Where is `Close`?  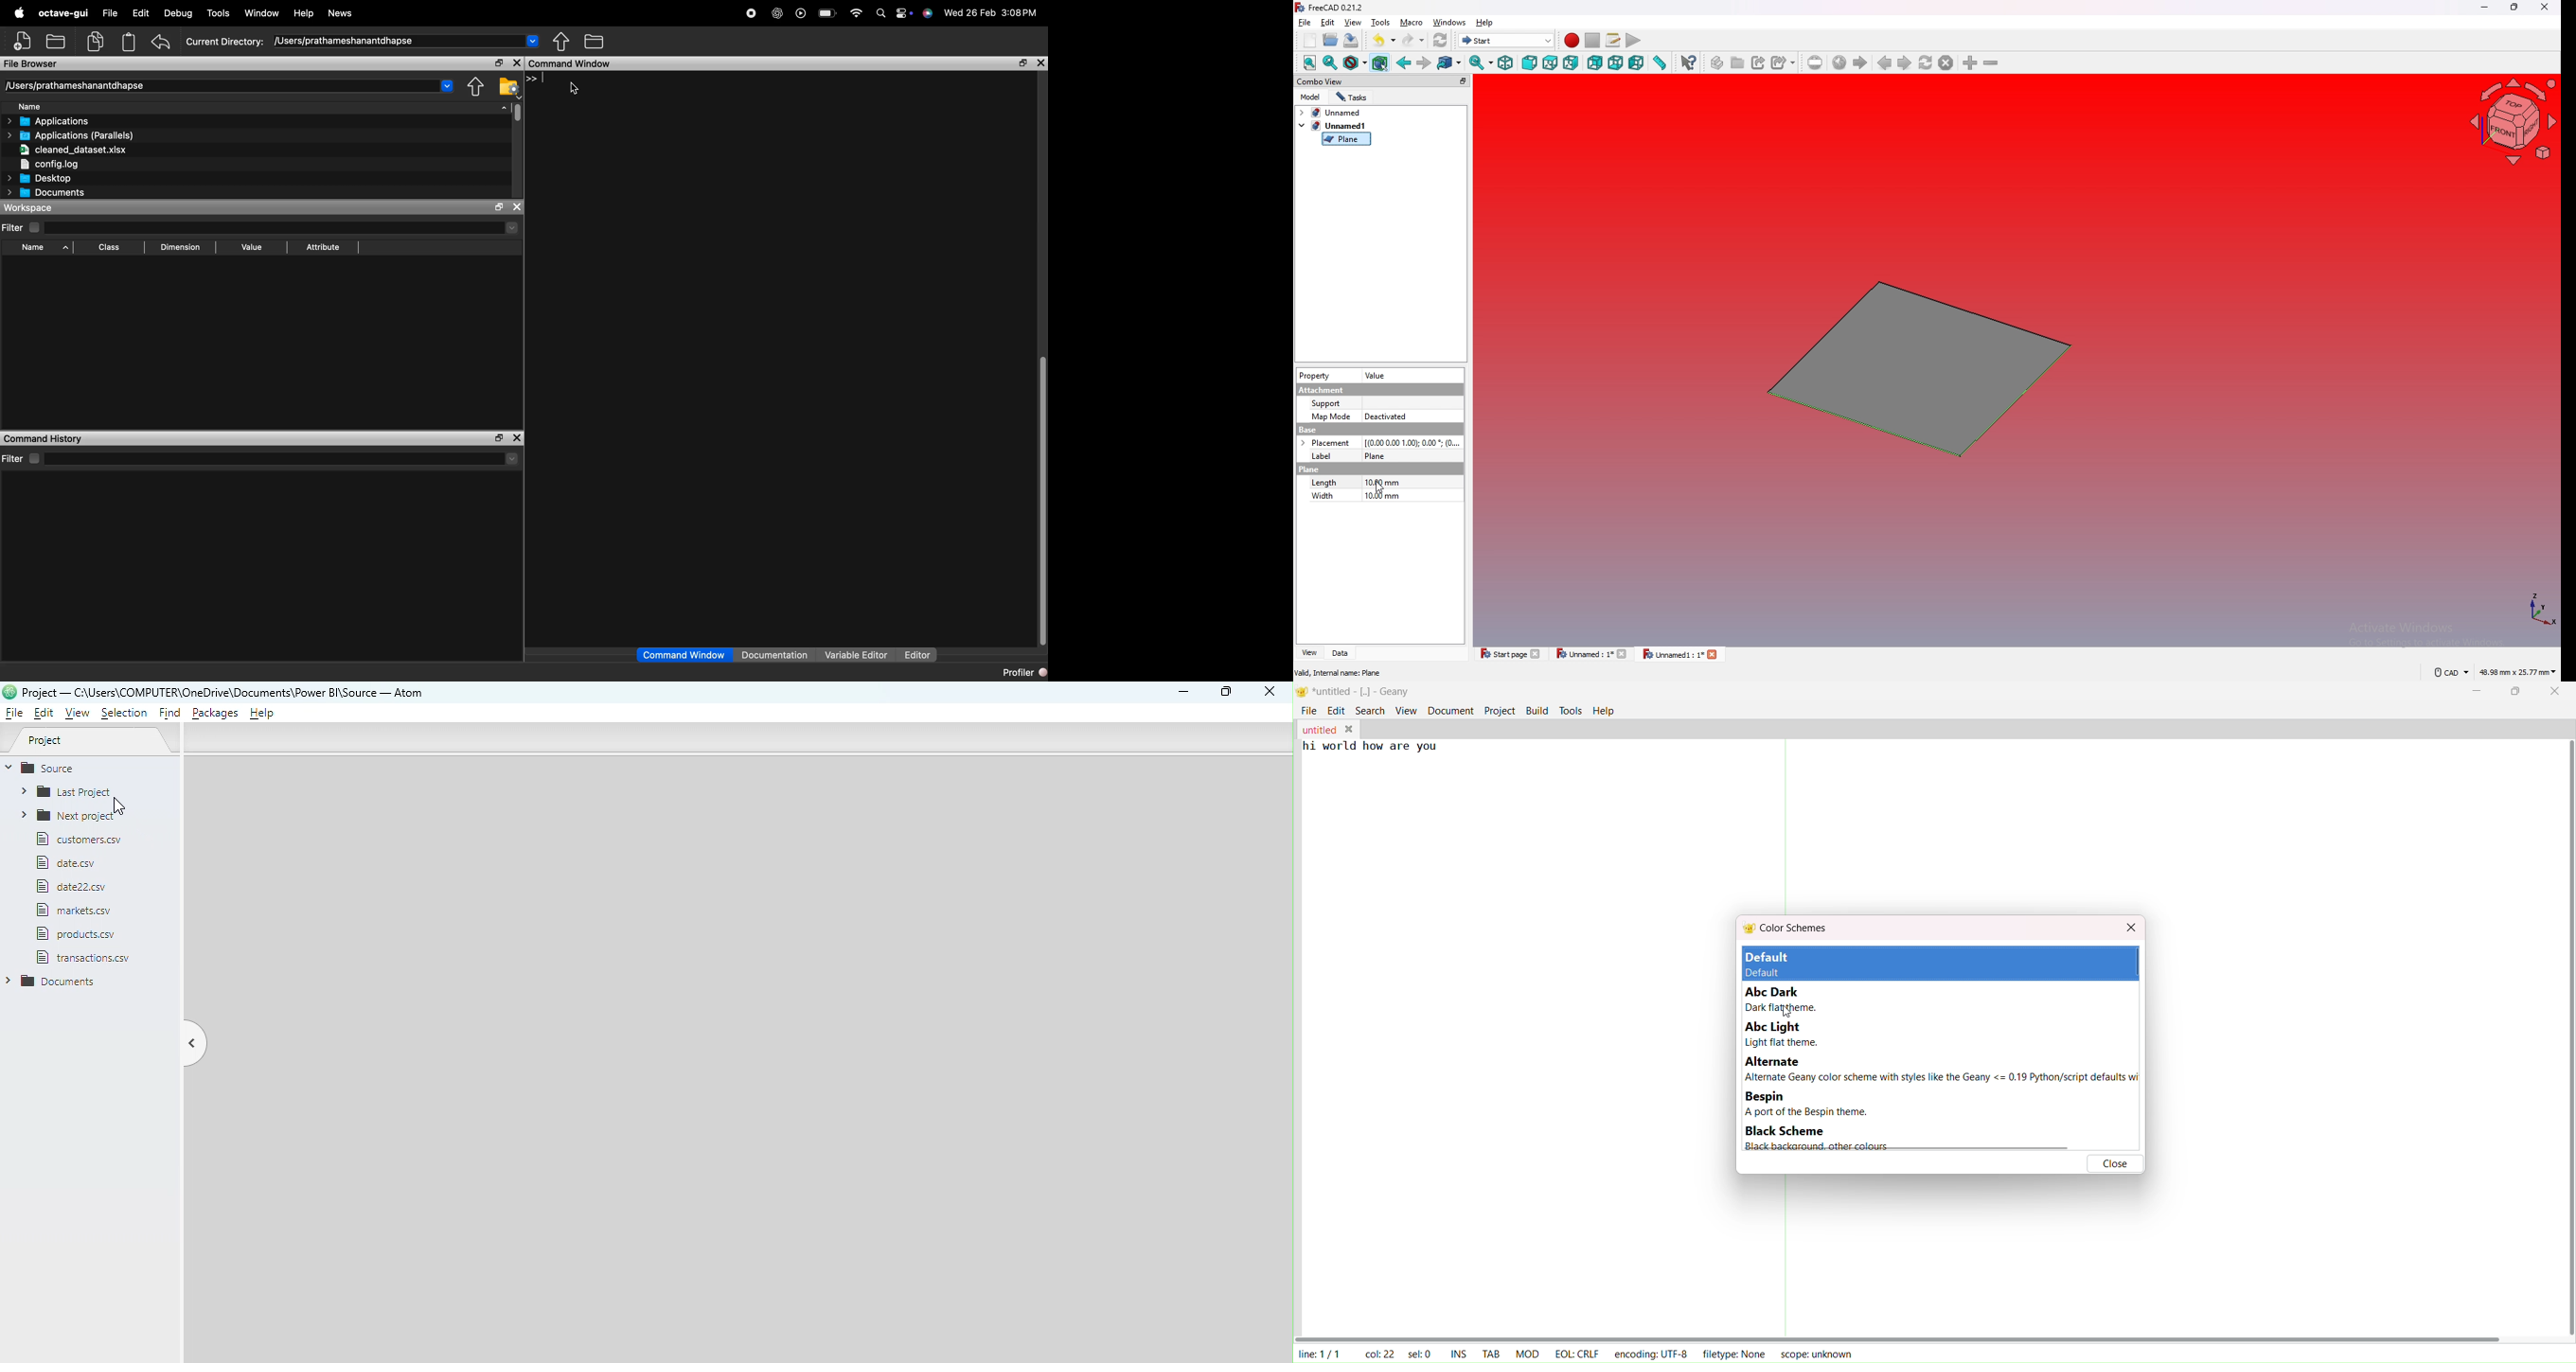
Close is located at coordinates (1270, 693).